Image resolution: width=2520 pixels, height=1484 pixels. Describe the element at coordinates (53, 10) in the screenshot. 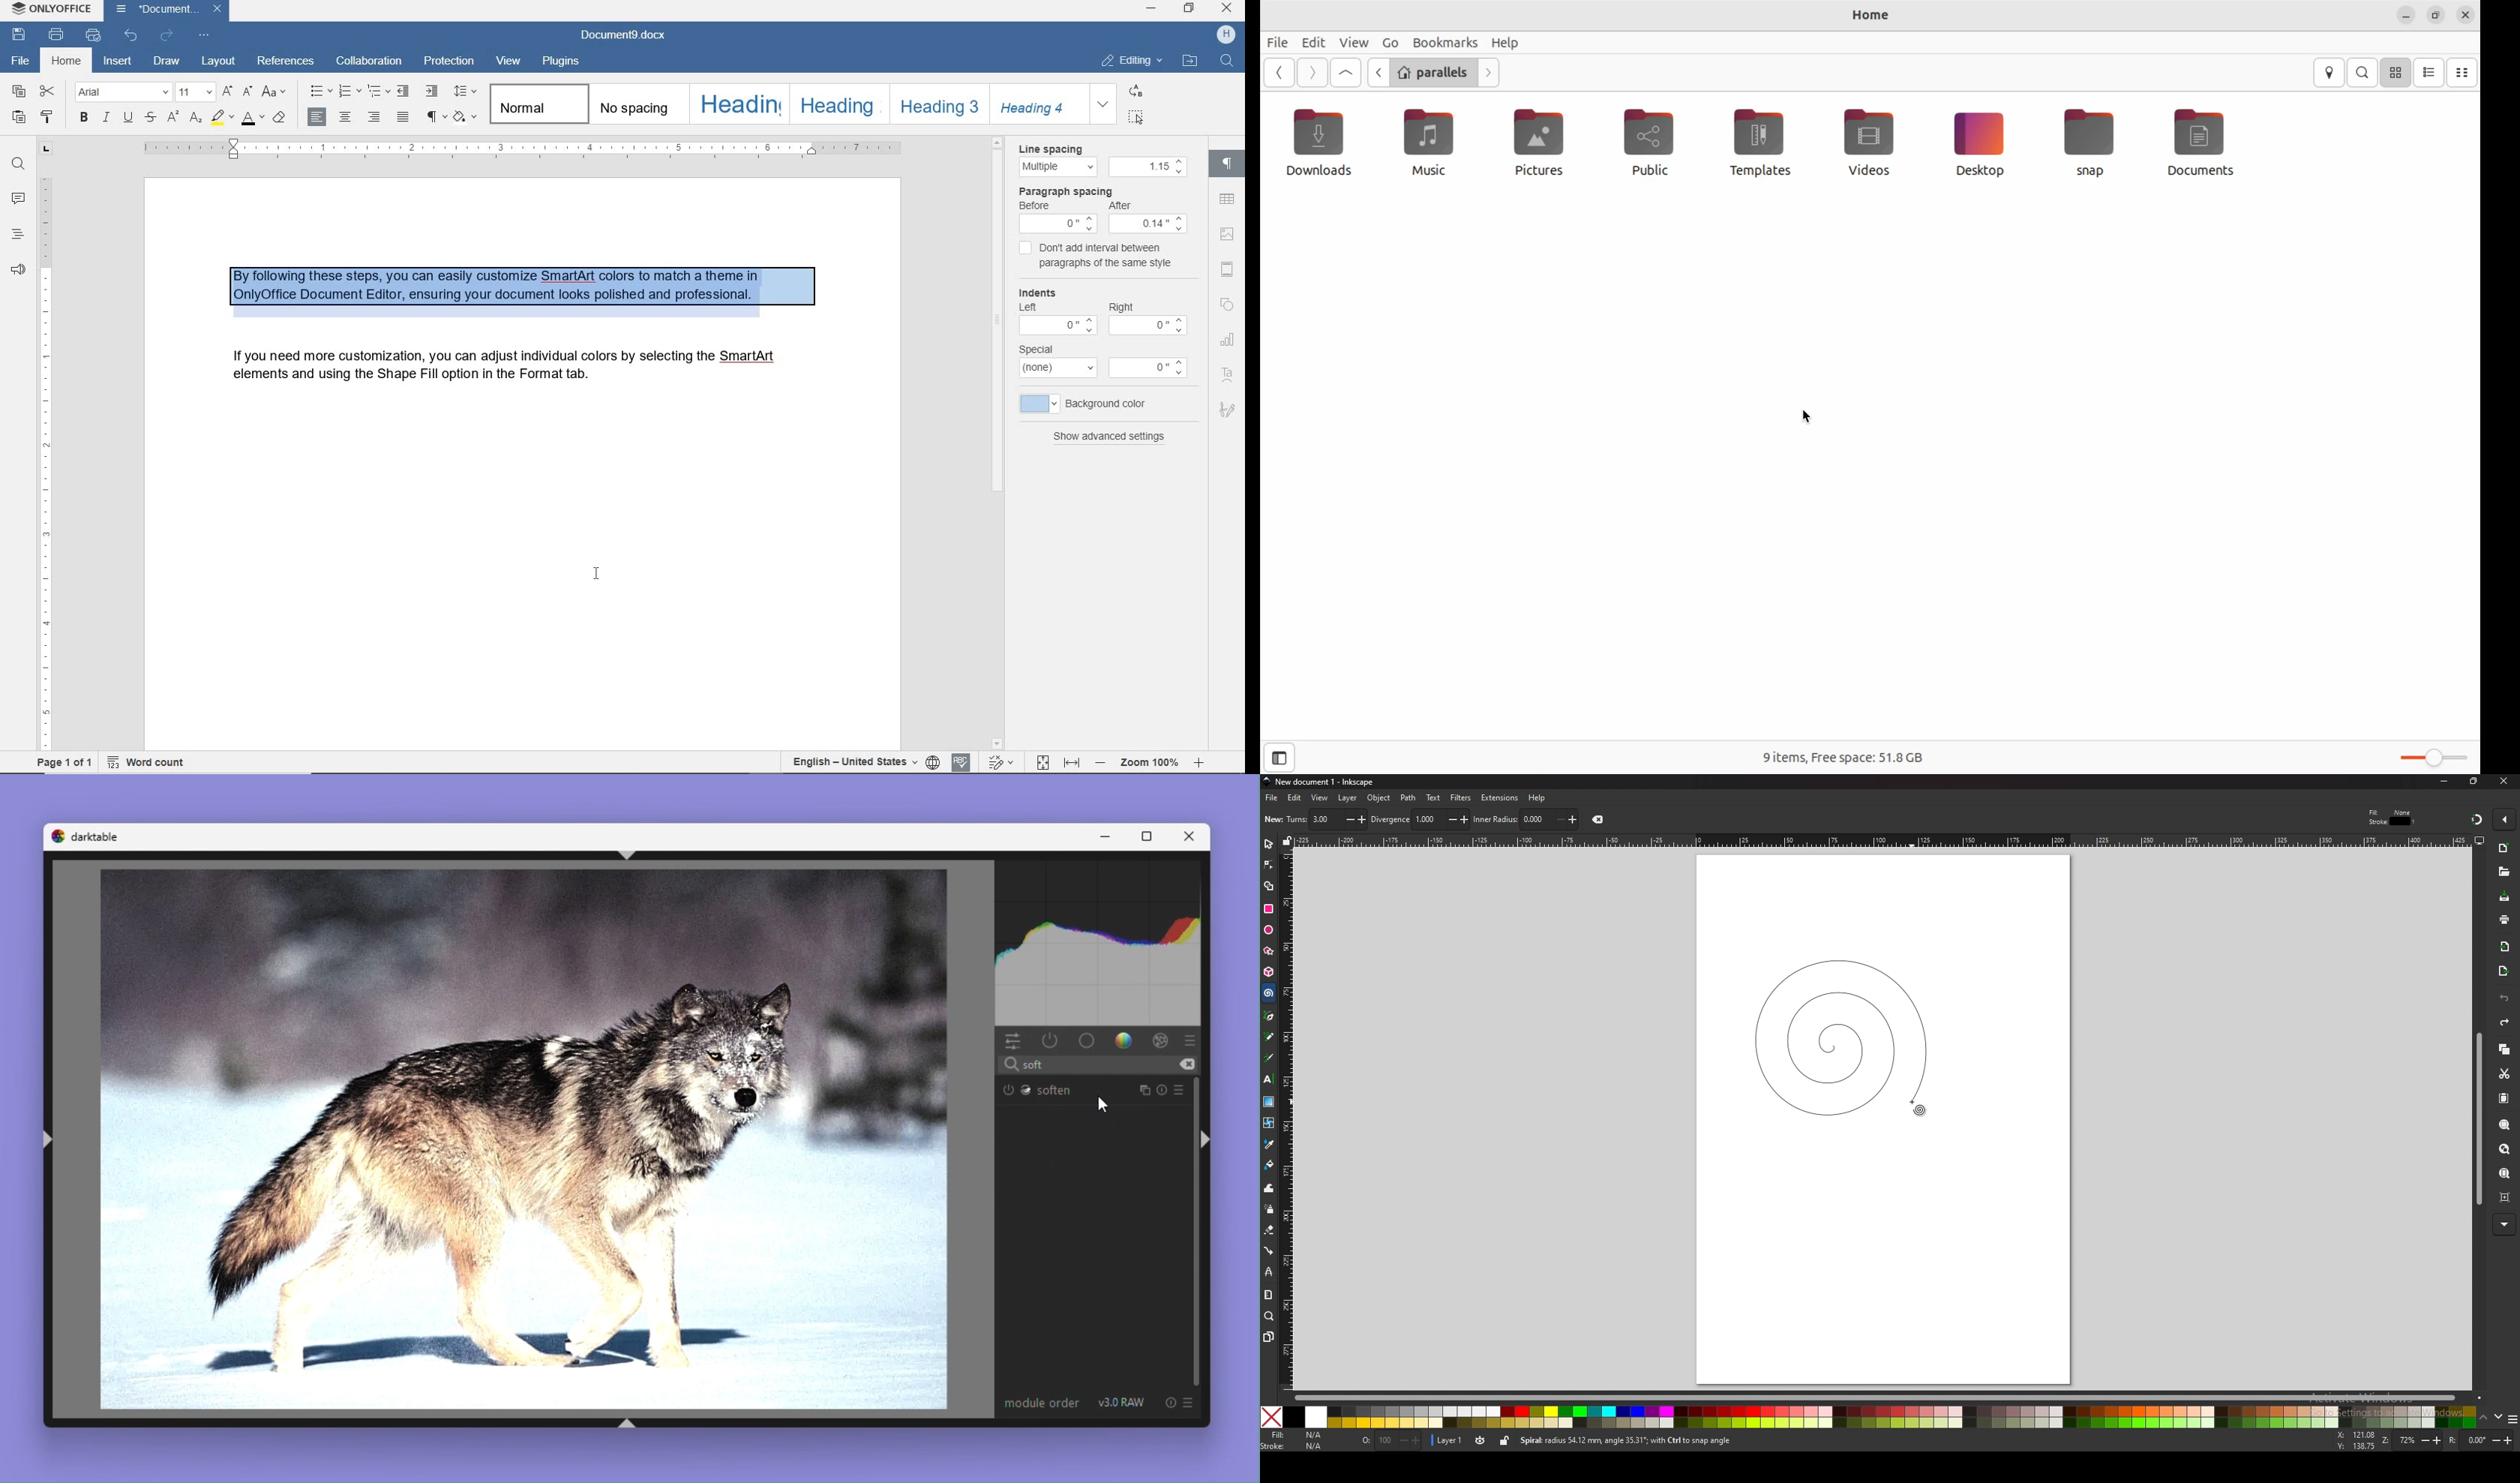

I see `system name` at that location.